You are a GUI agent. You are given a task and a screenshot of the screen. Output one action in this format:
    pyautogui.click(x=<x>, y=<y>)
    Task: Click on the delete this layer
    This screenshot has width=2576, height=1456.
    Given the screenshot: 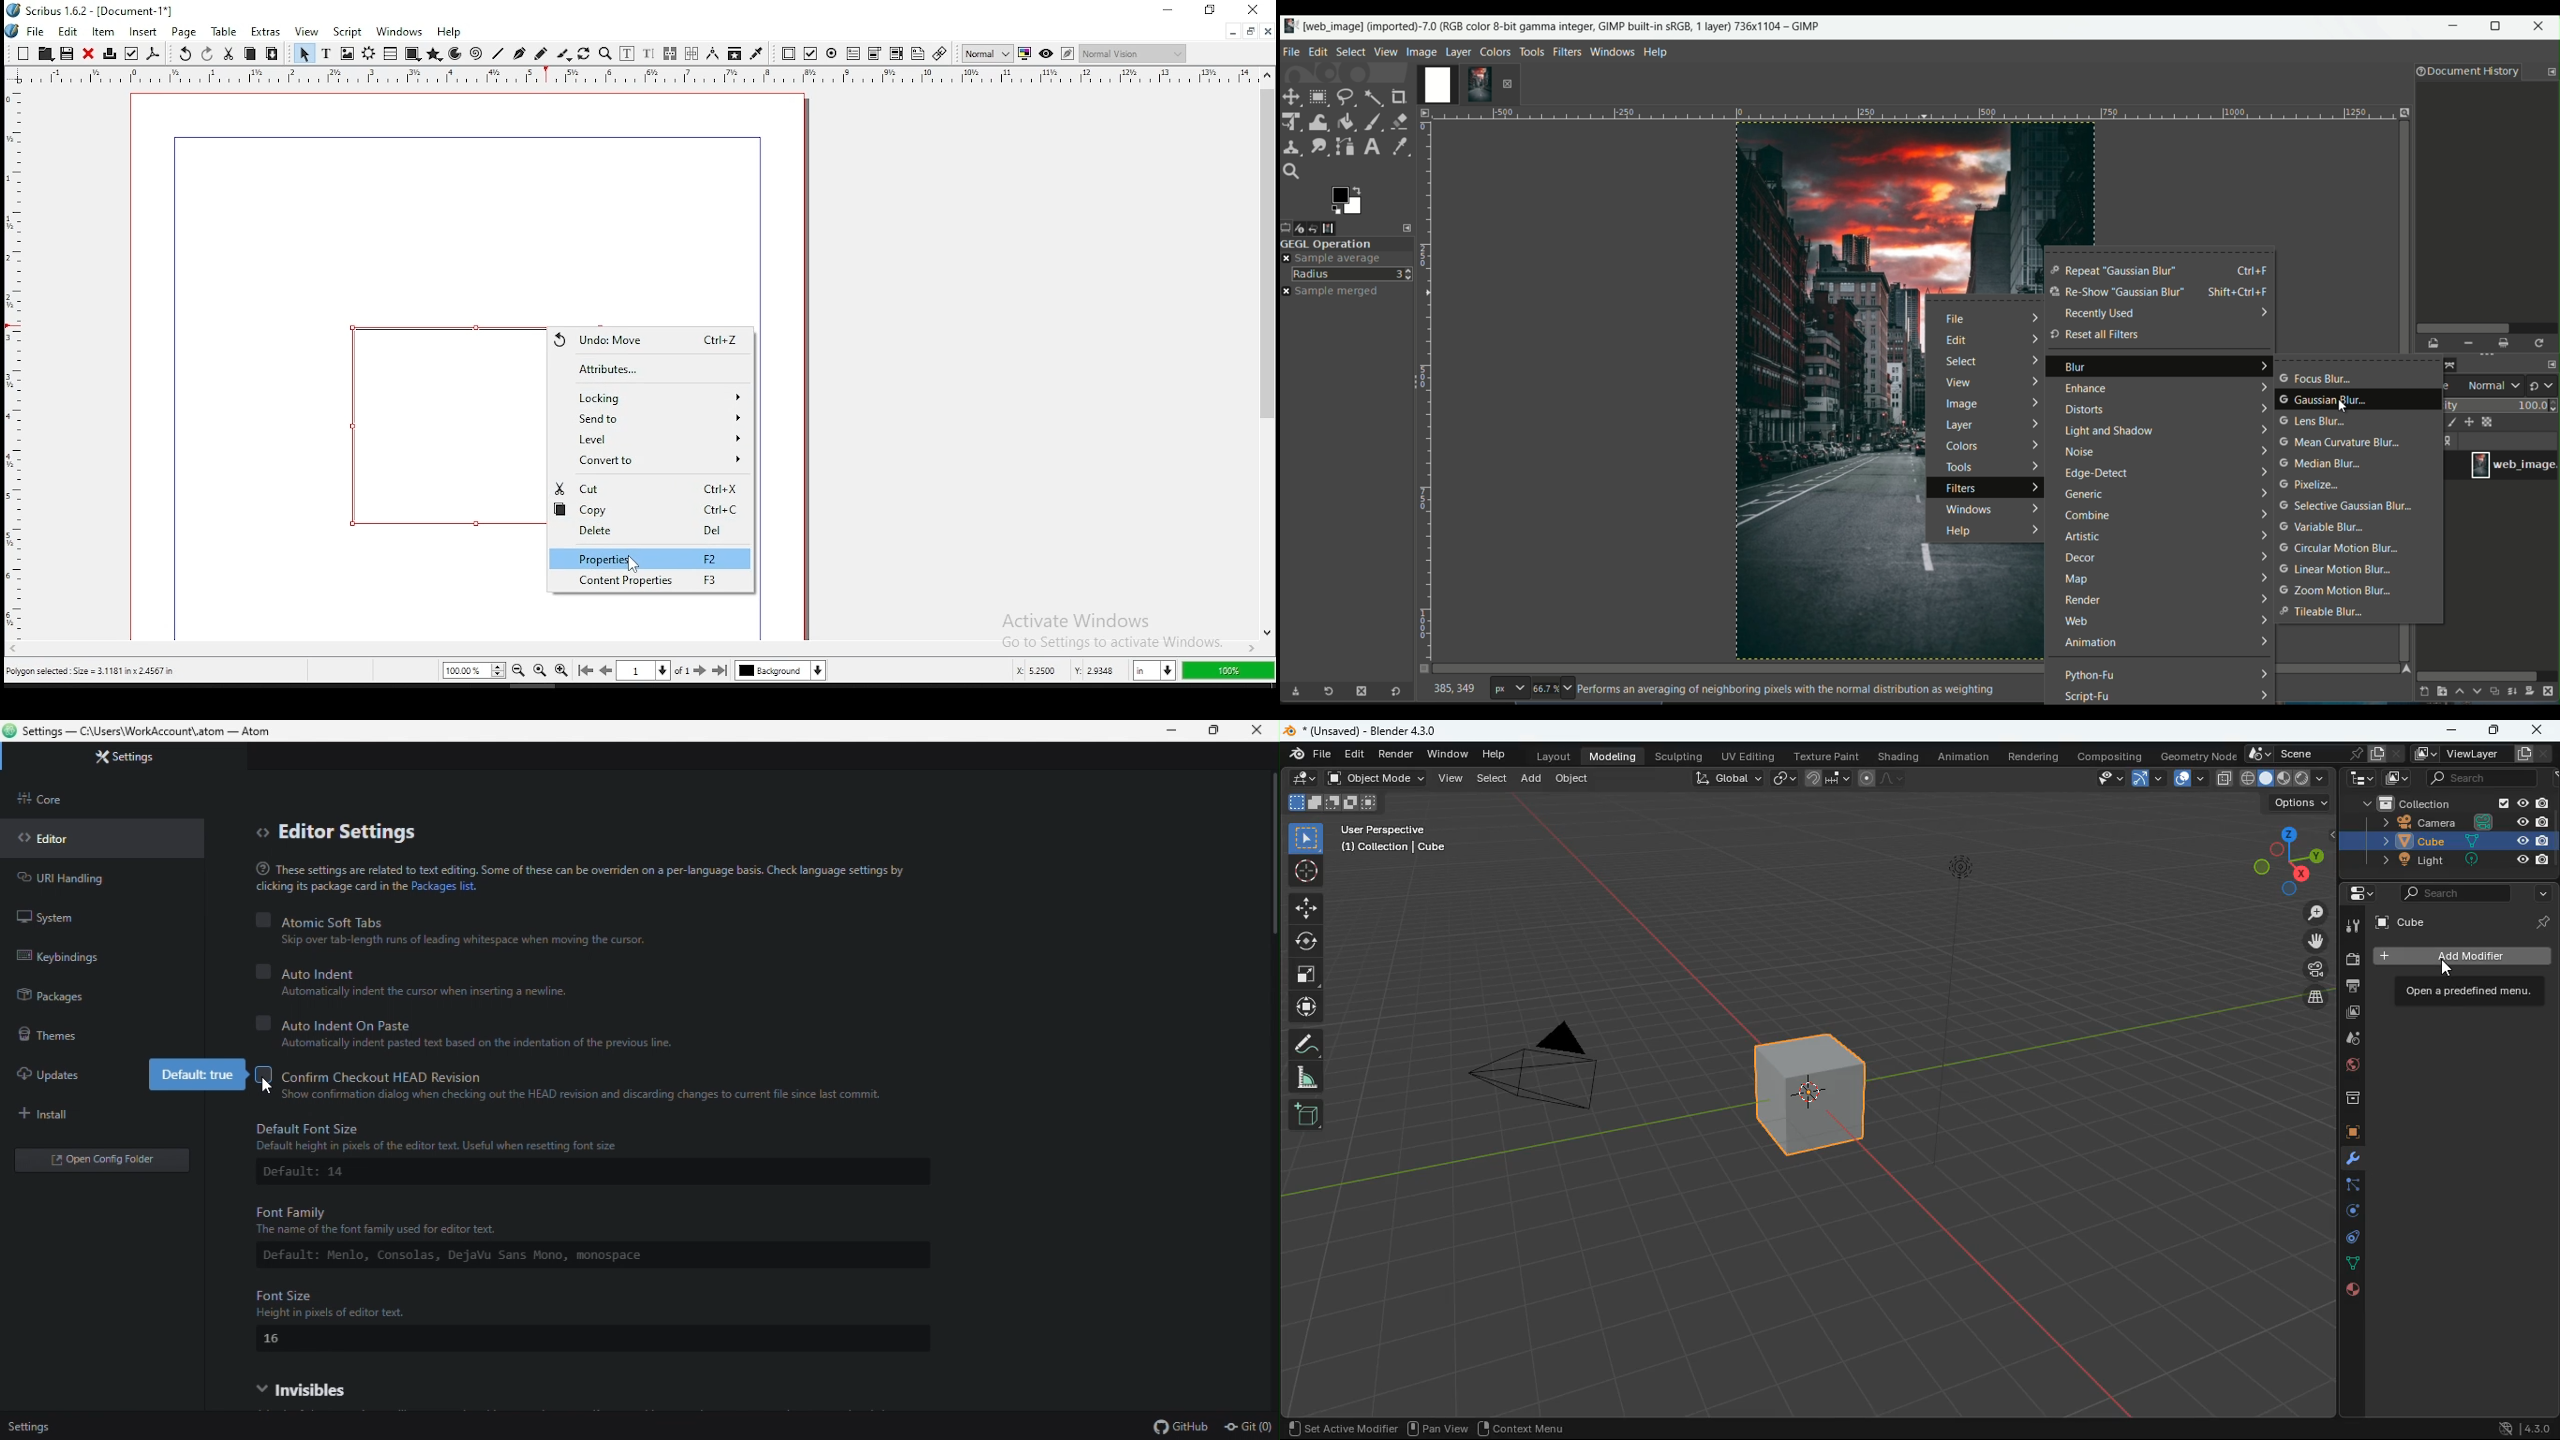 What is the action you would take?
    pyautogui.click(x=2552, y=691)
    